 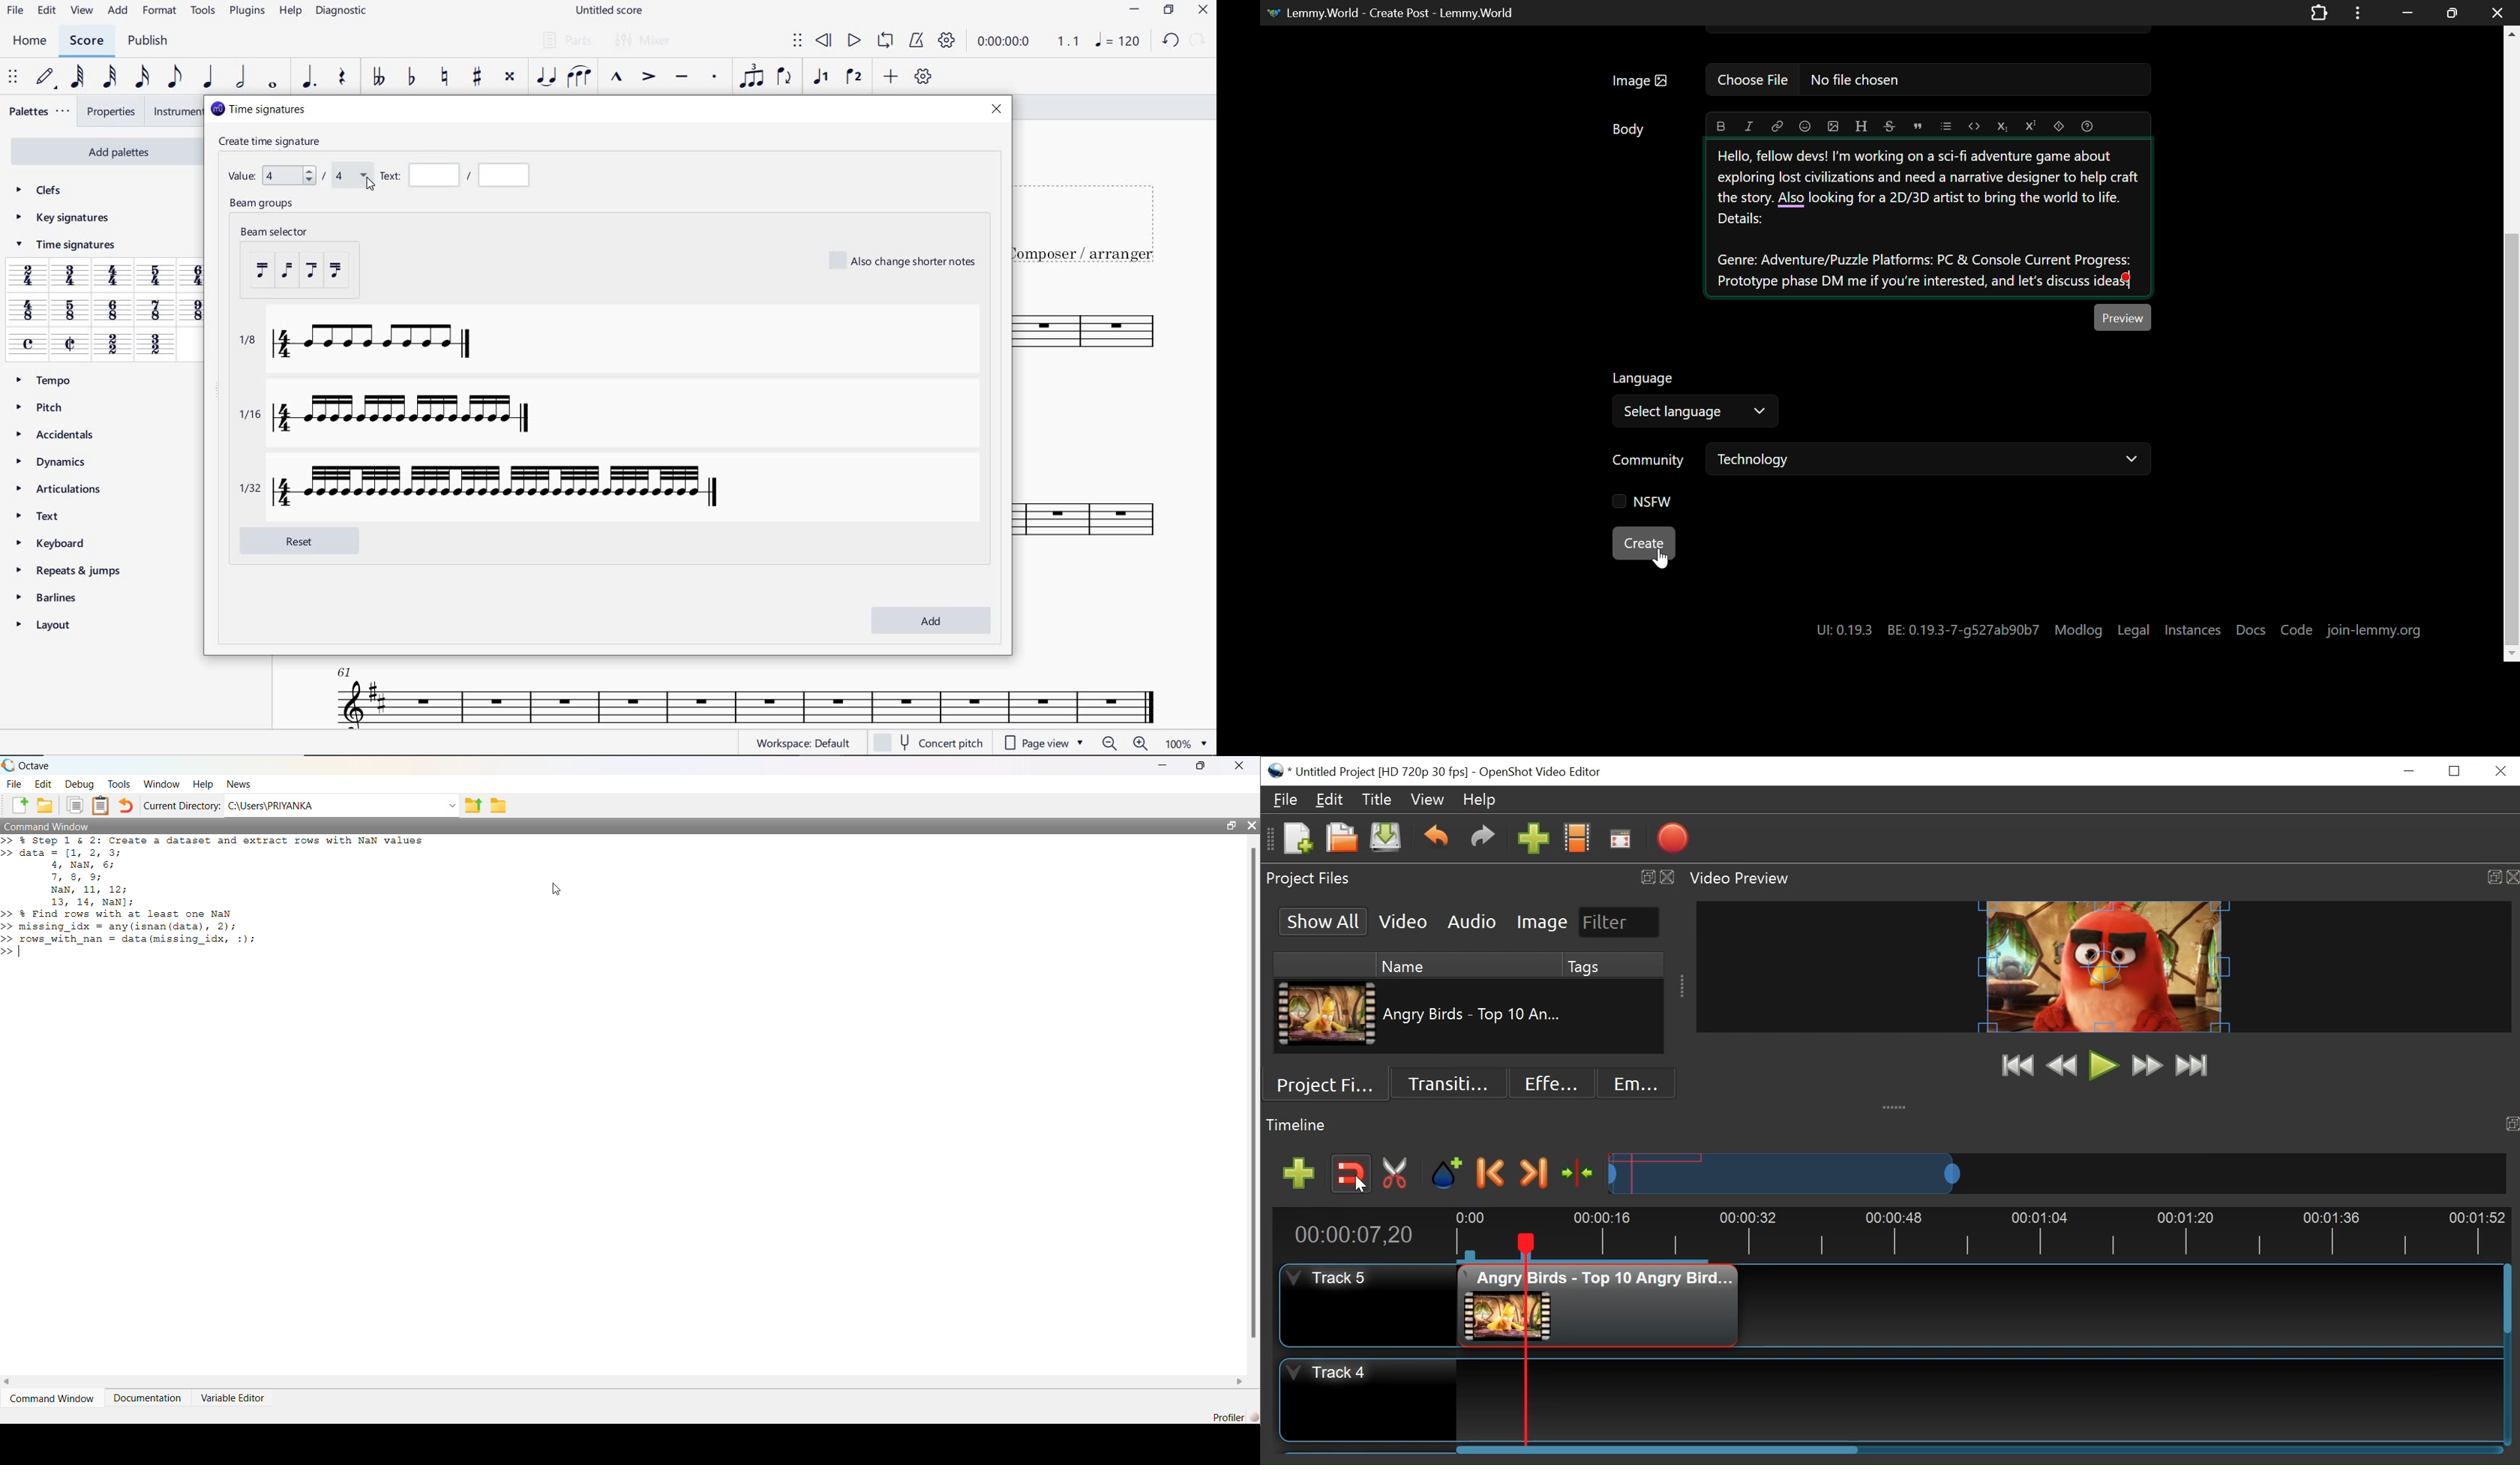 What do you see at coordinates (2079, 629) in the screenshot?
I see `Modlog` at bounding box center [2079, 629].